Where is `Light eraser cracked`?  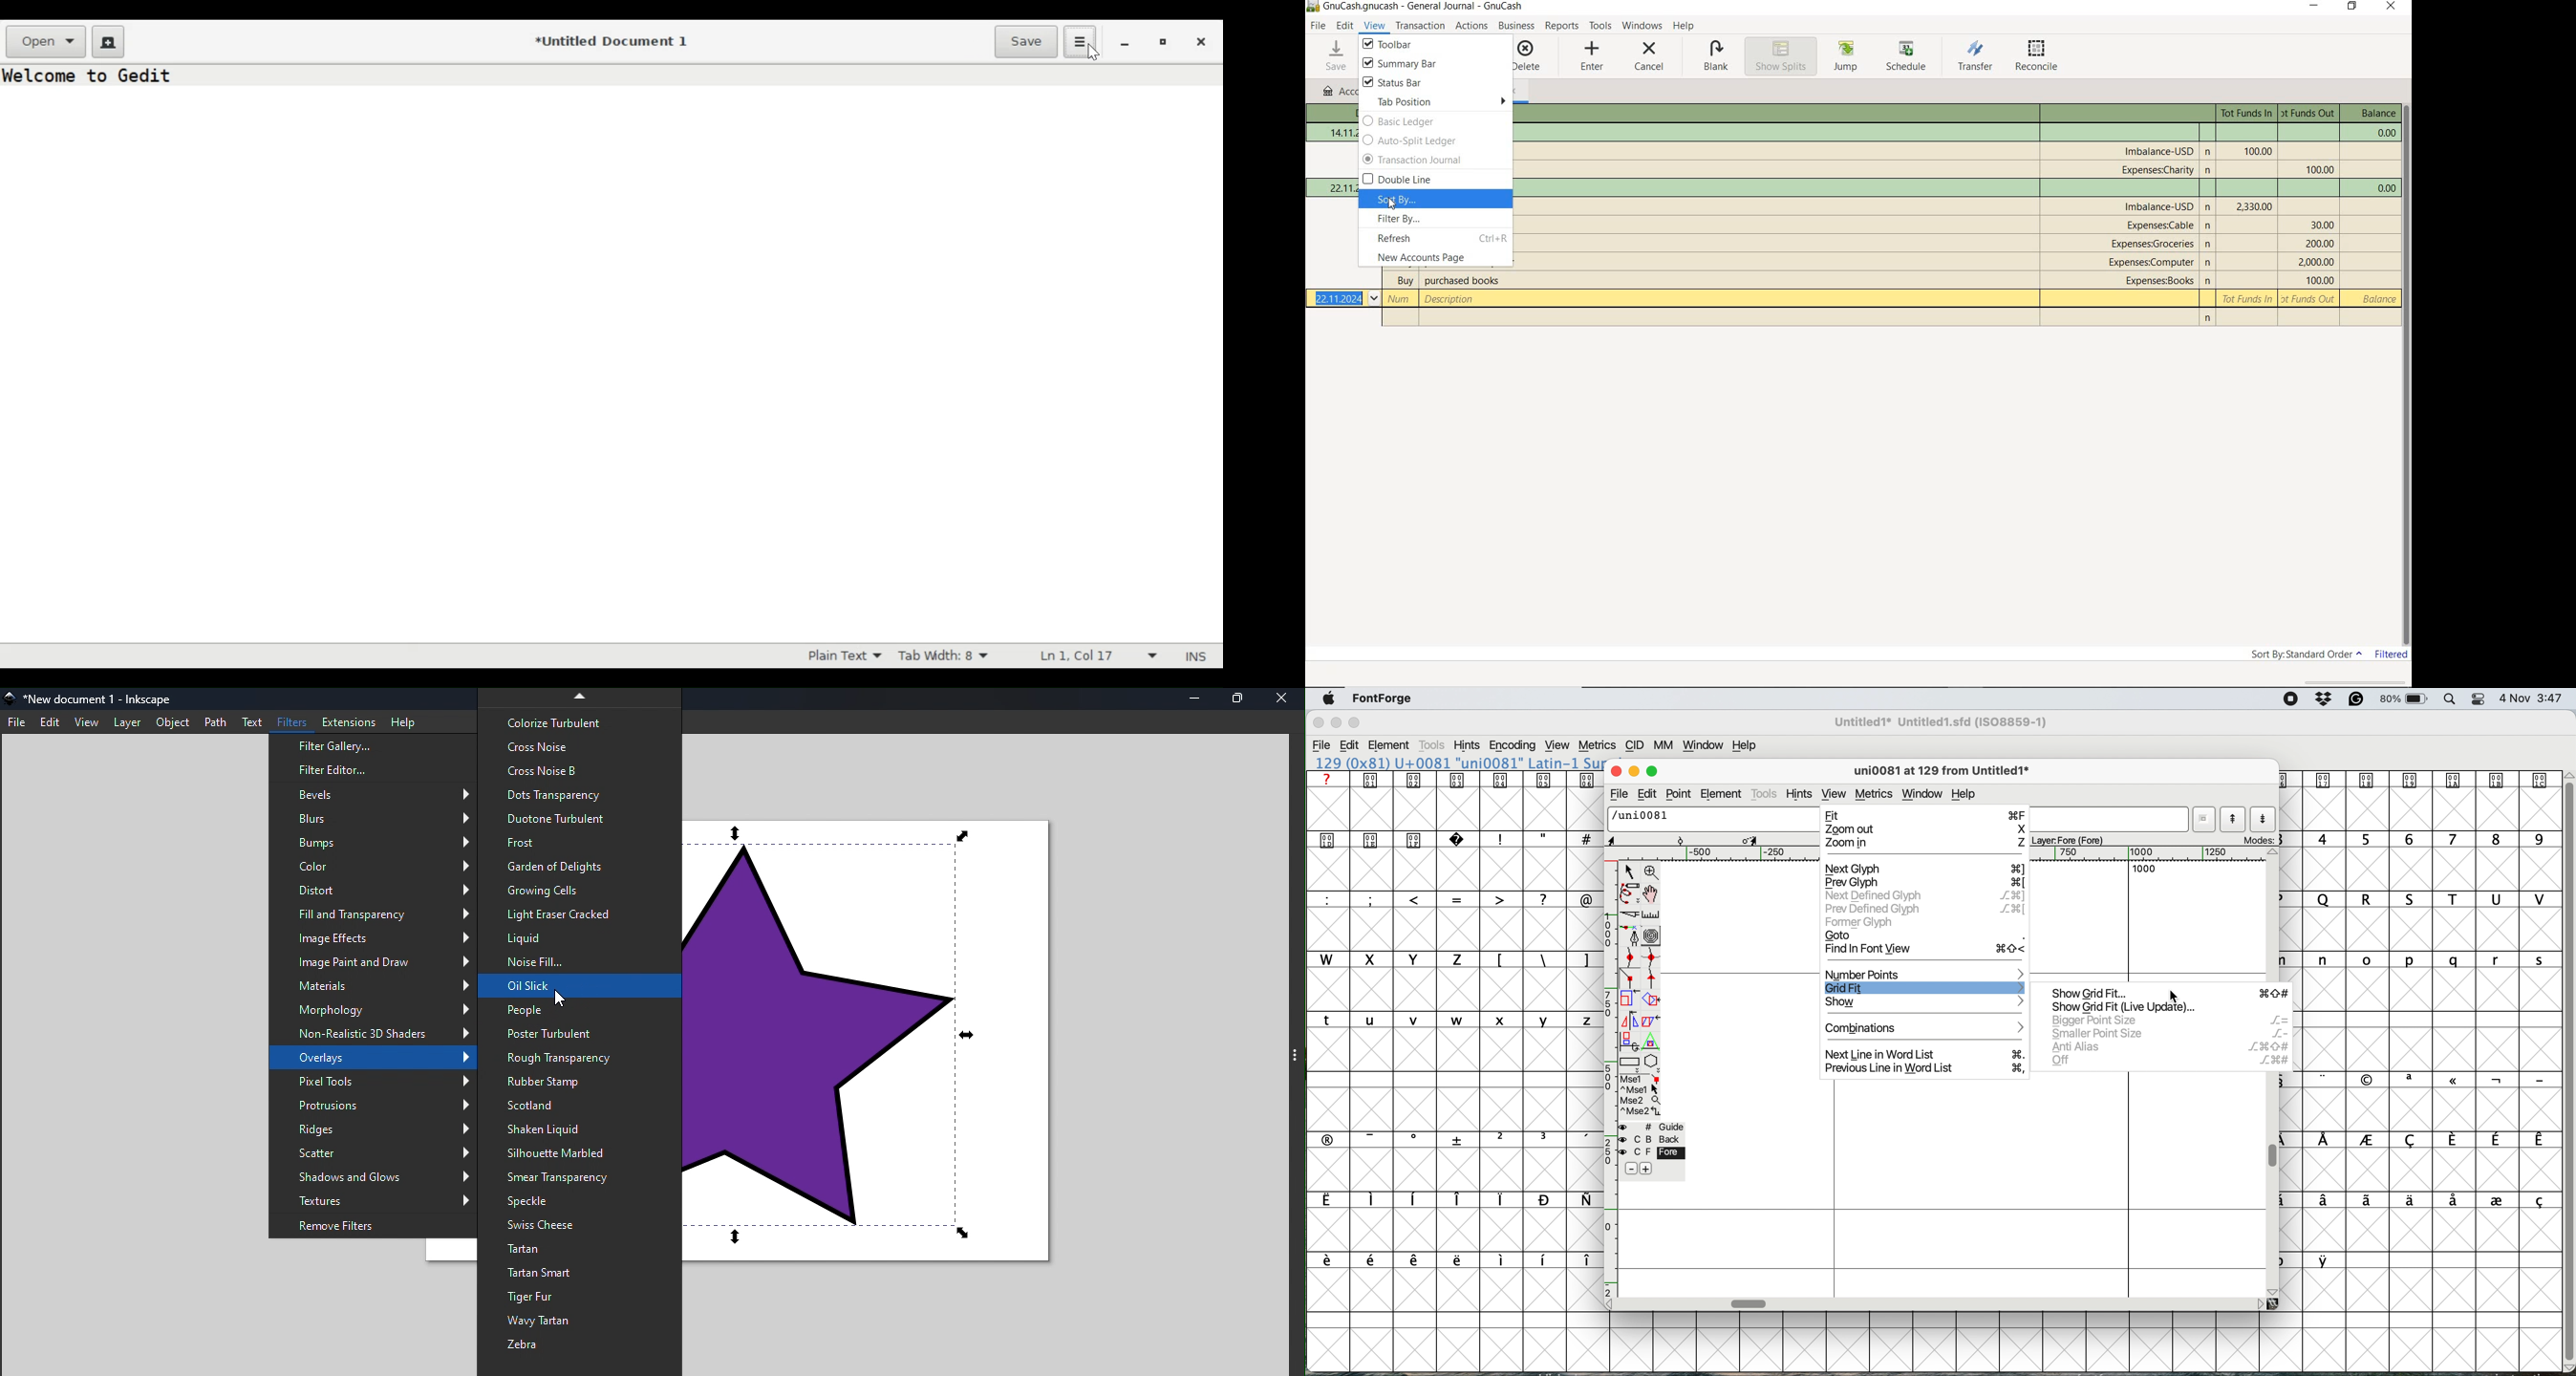
Light eraser cracked is located at coordinates (574, 914).